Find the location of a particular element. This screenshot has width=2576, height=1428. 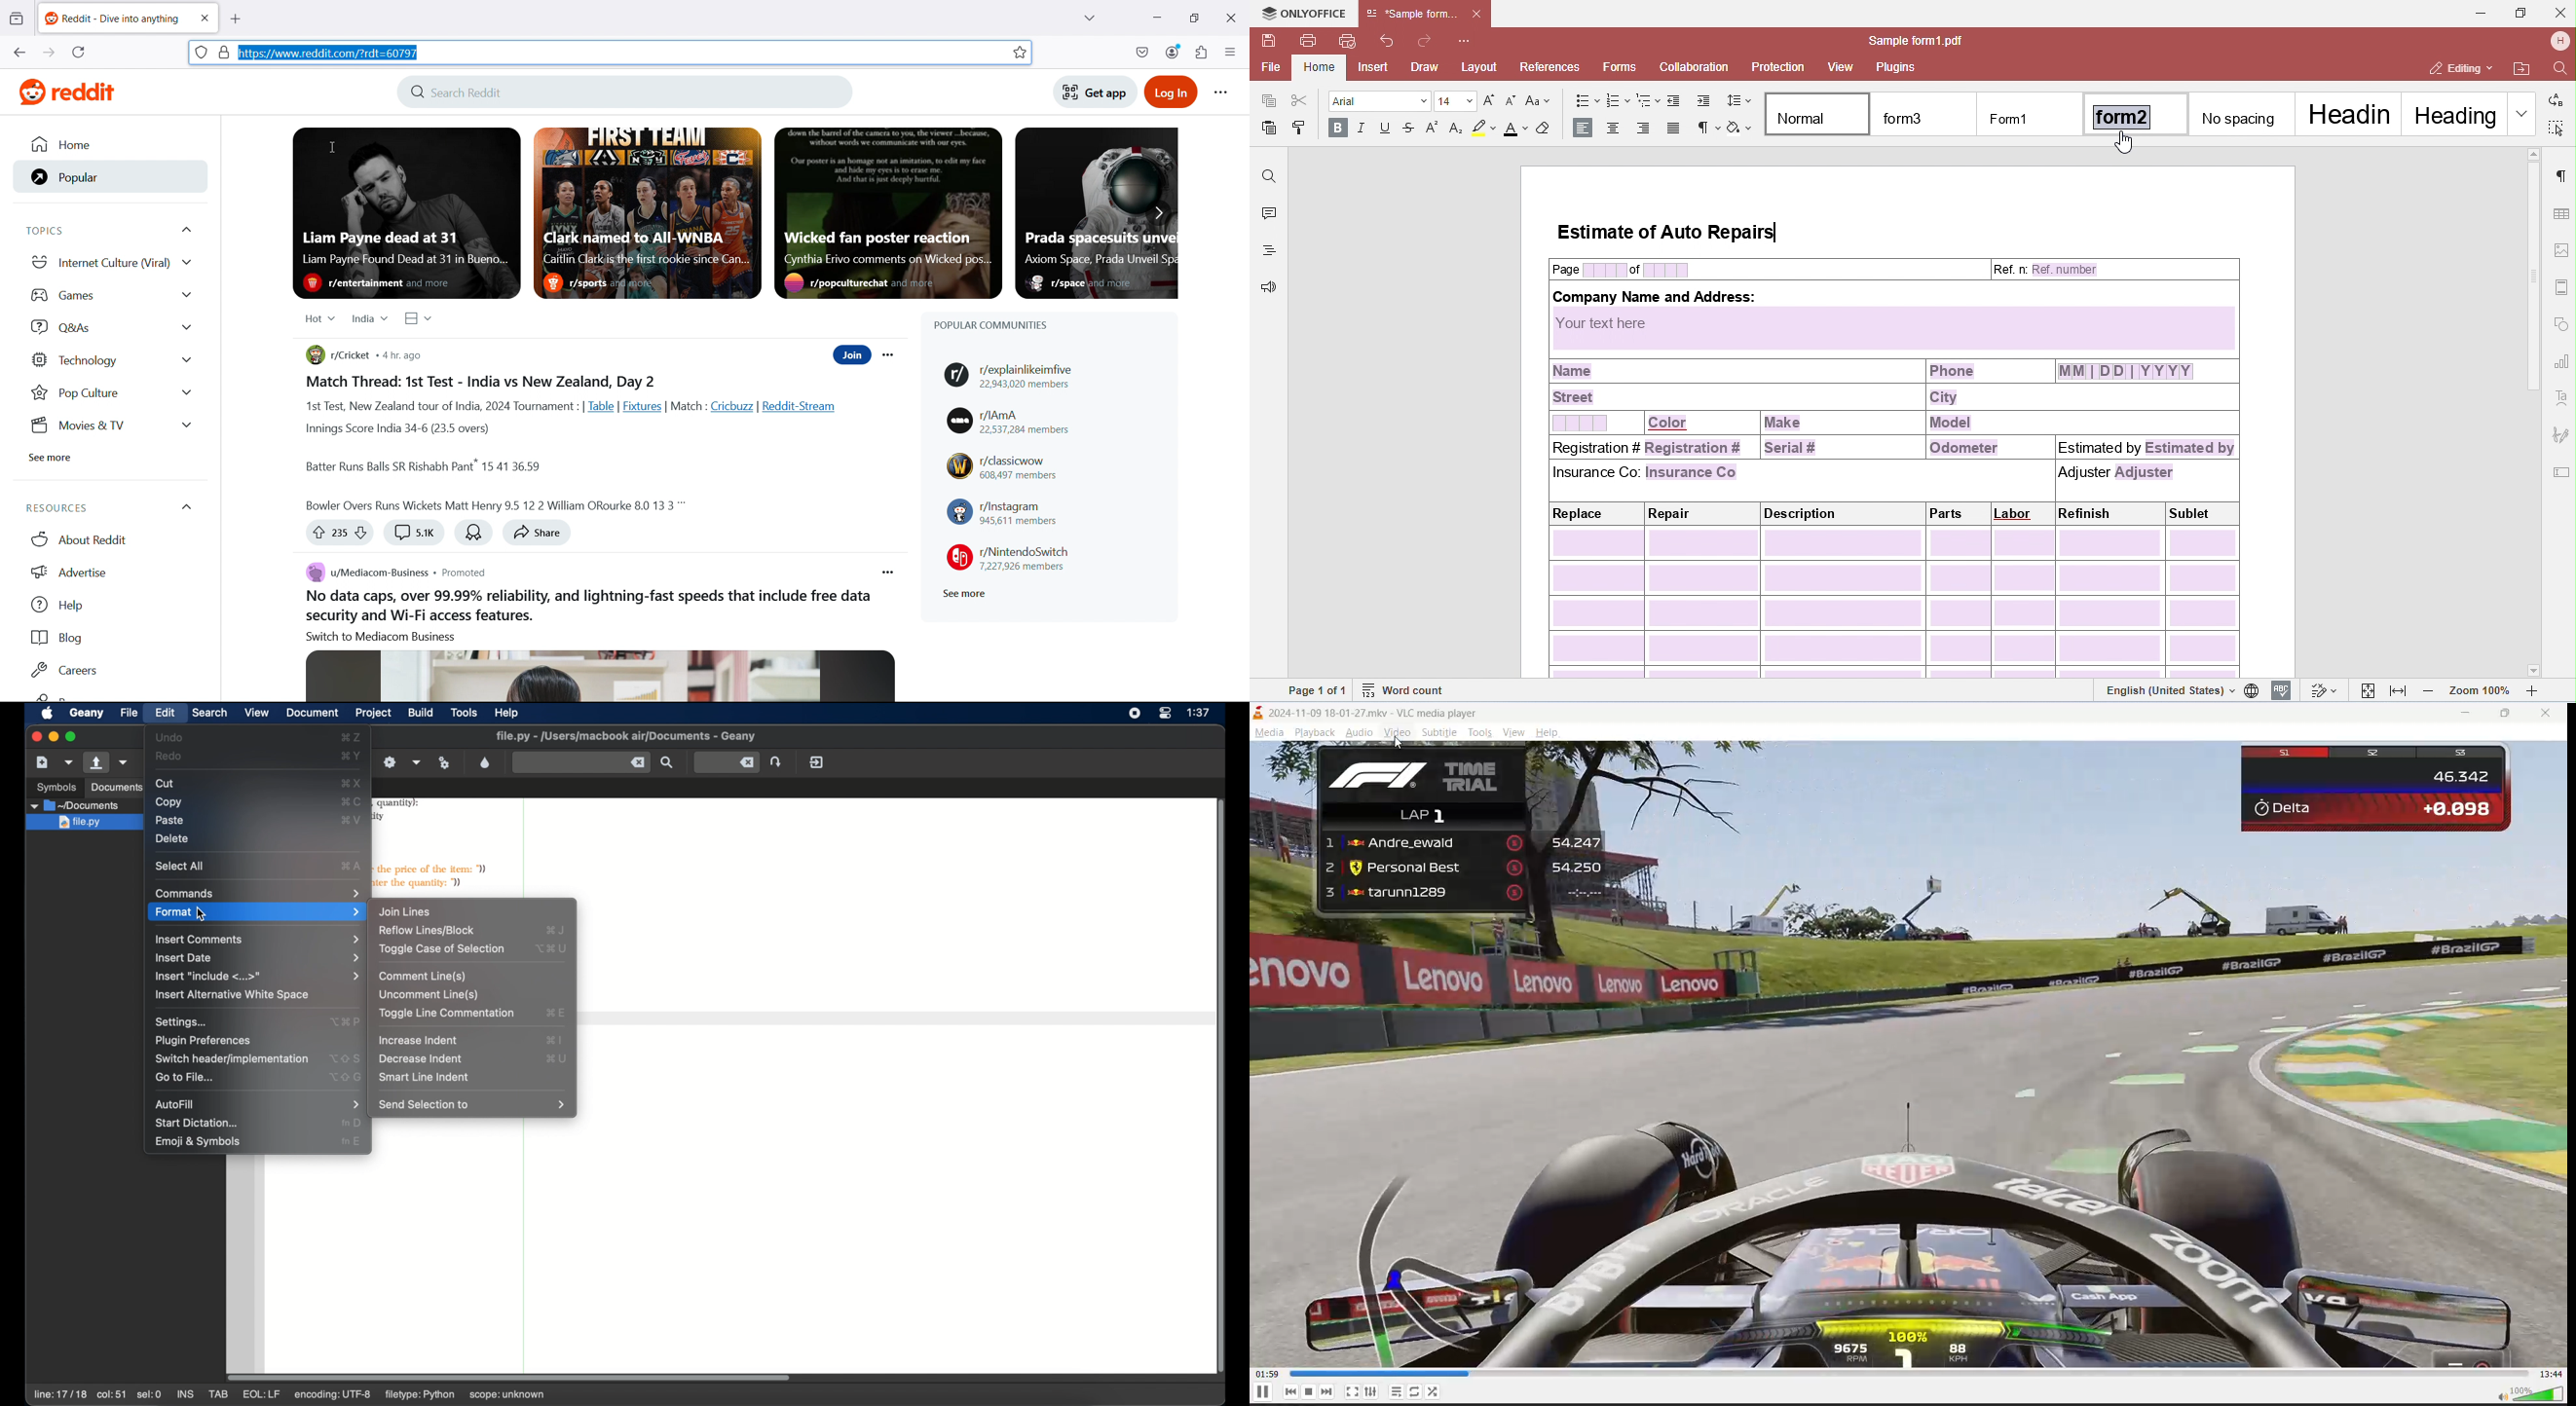

go forward one page is located at coordinates (49, 51).